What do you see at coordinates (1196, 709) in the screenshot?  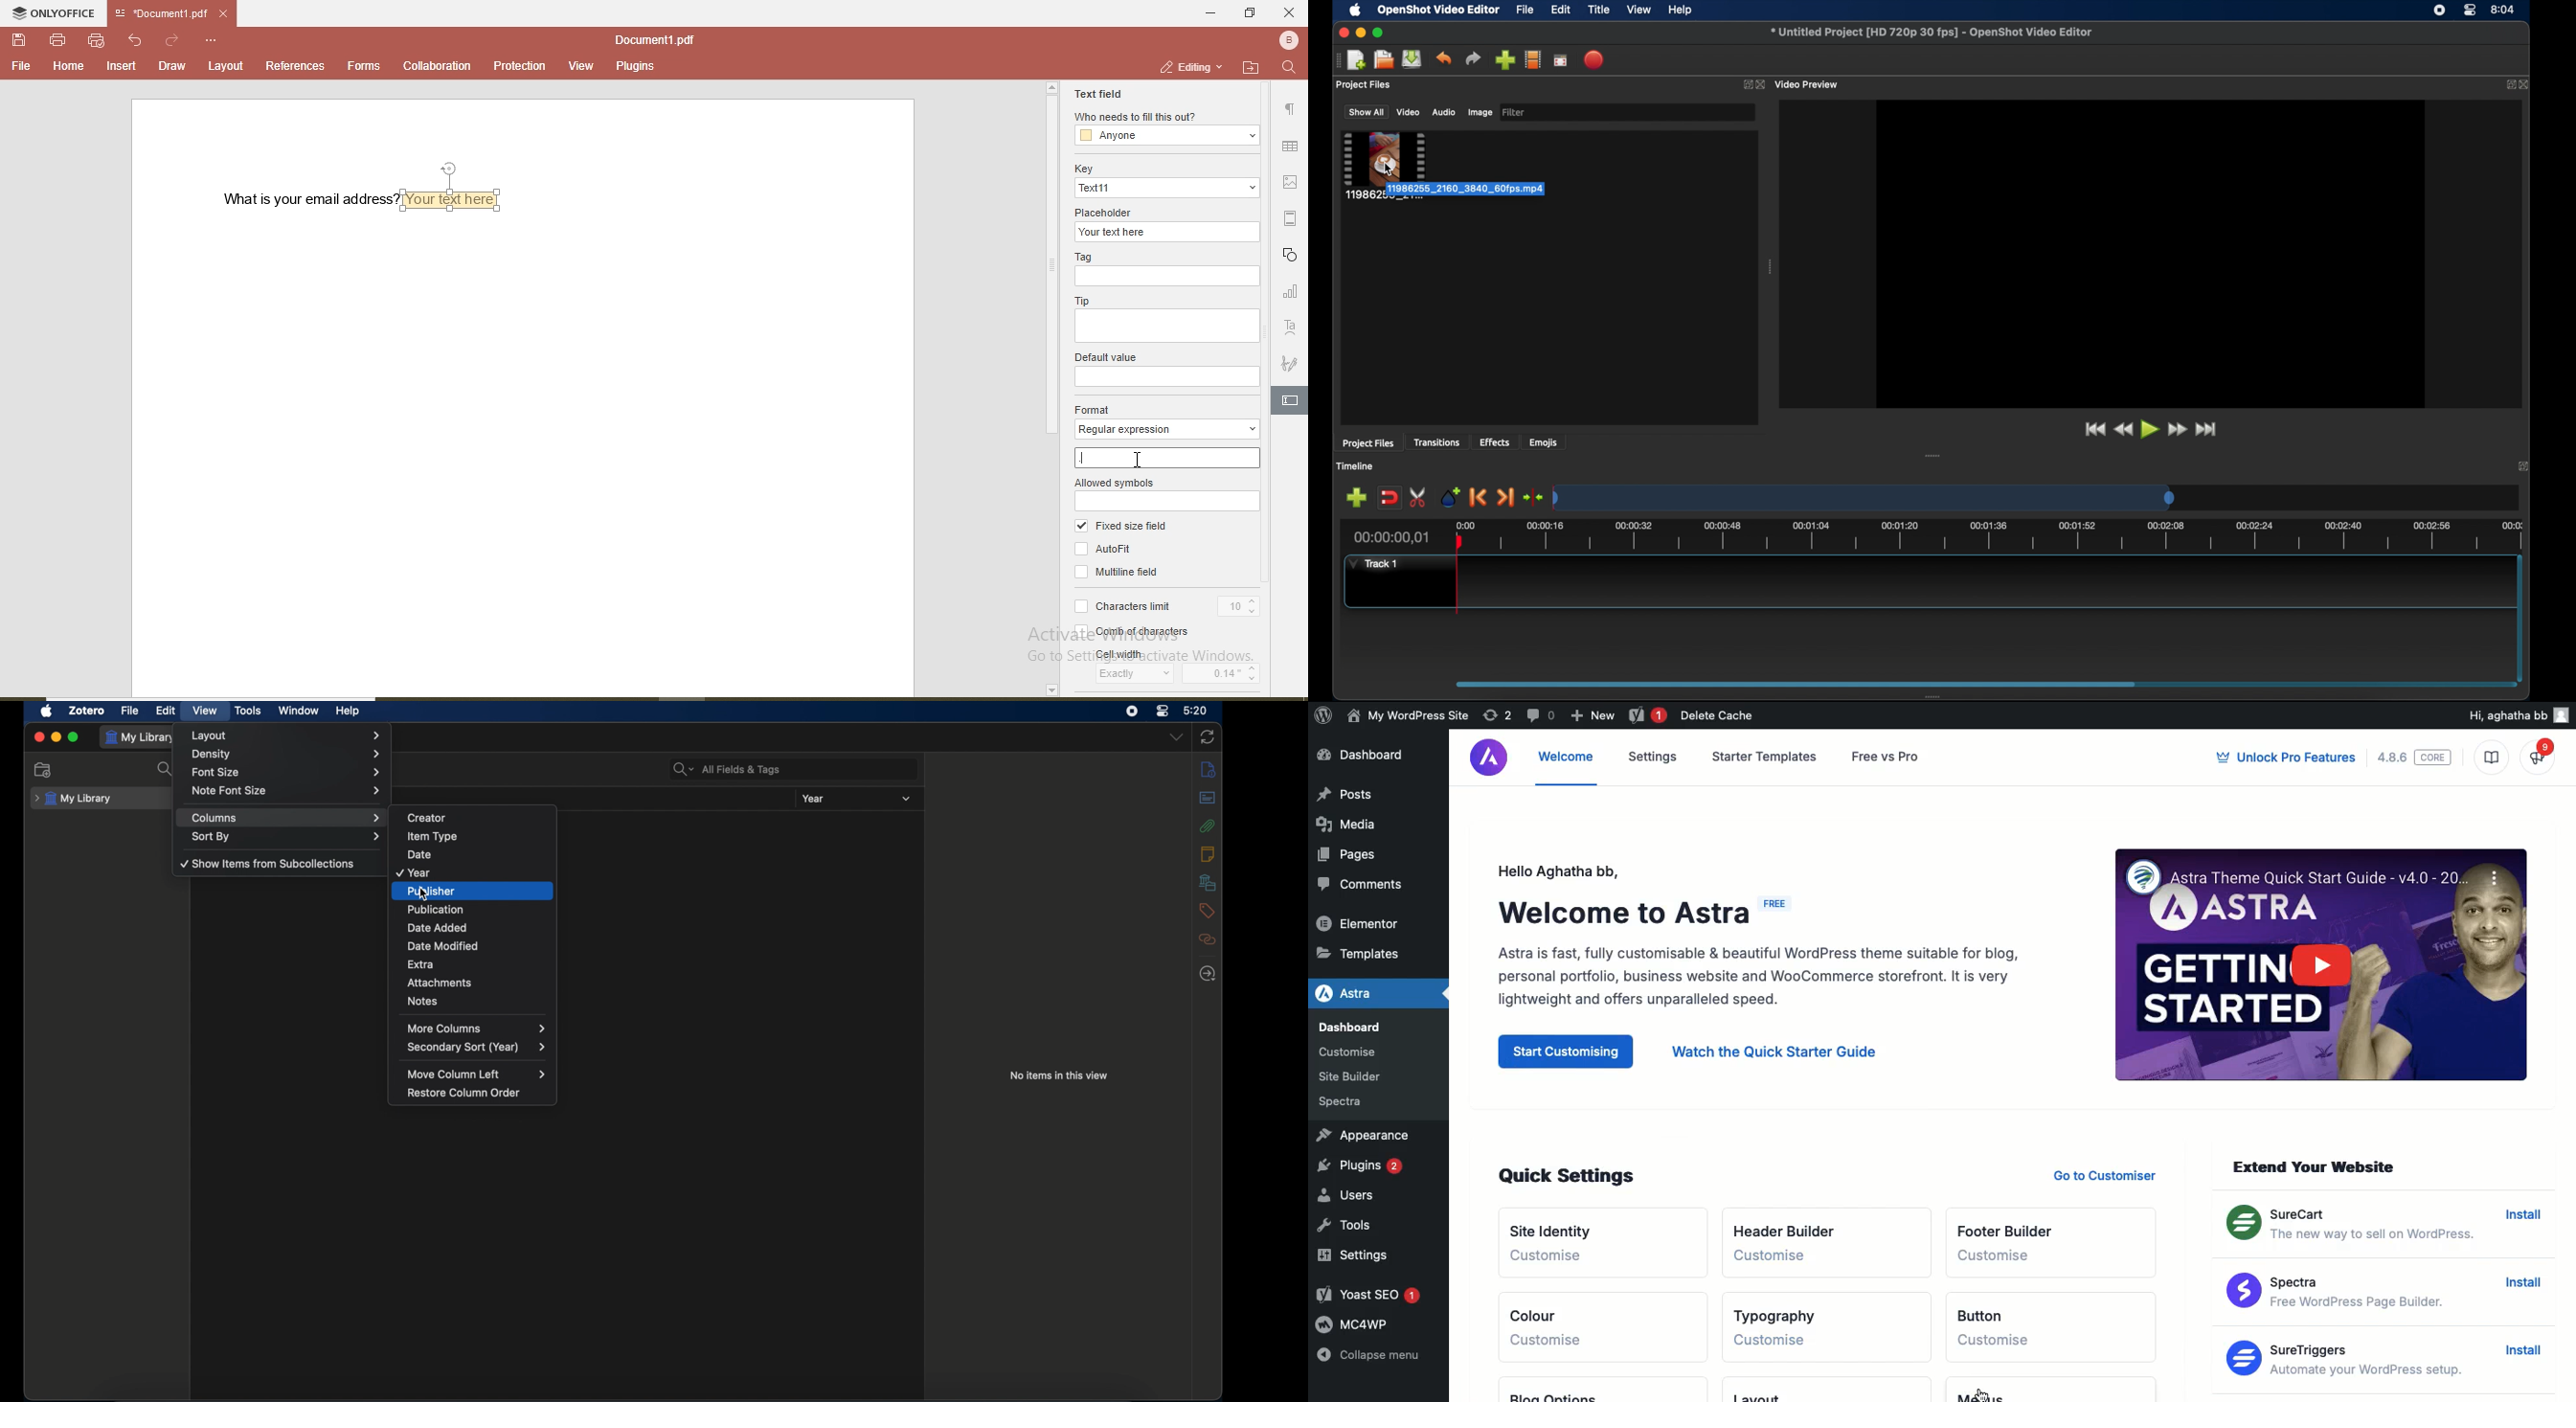 I see `time` at bounding box center [1196, 709].